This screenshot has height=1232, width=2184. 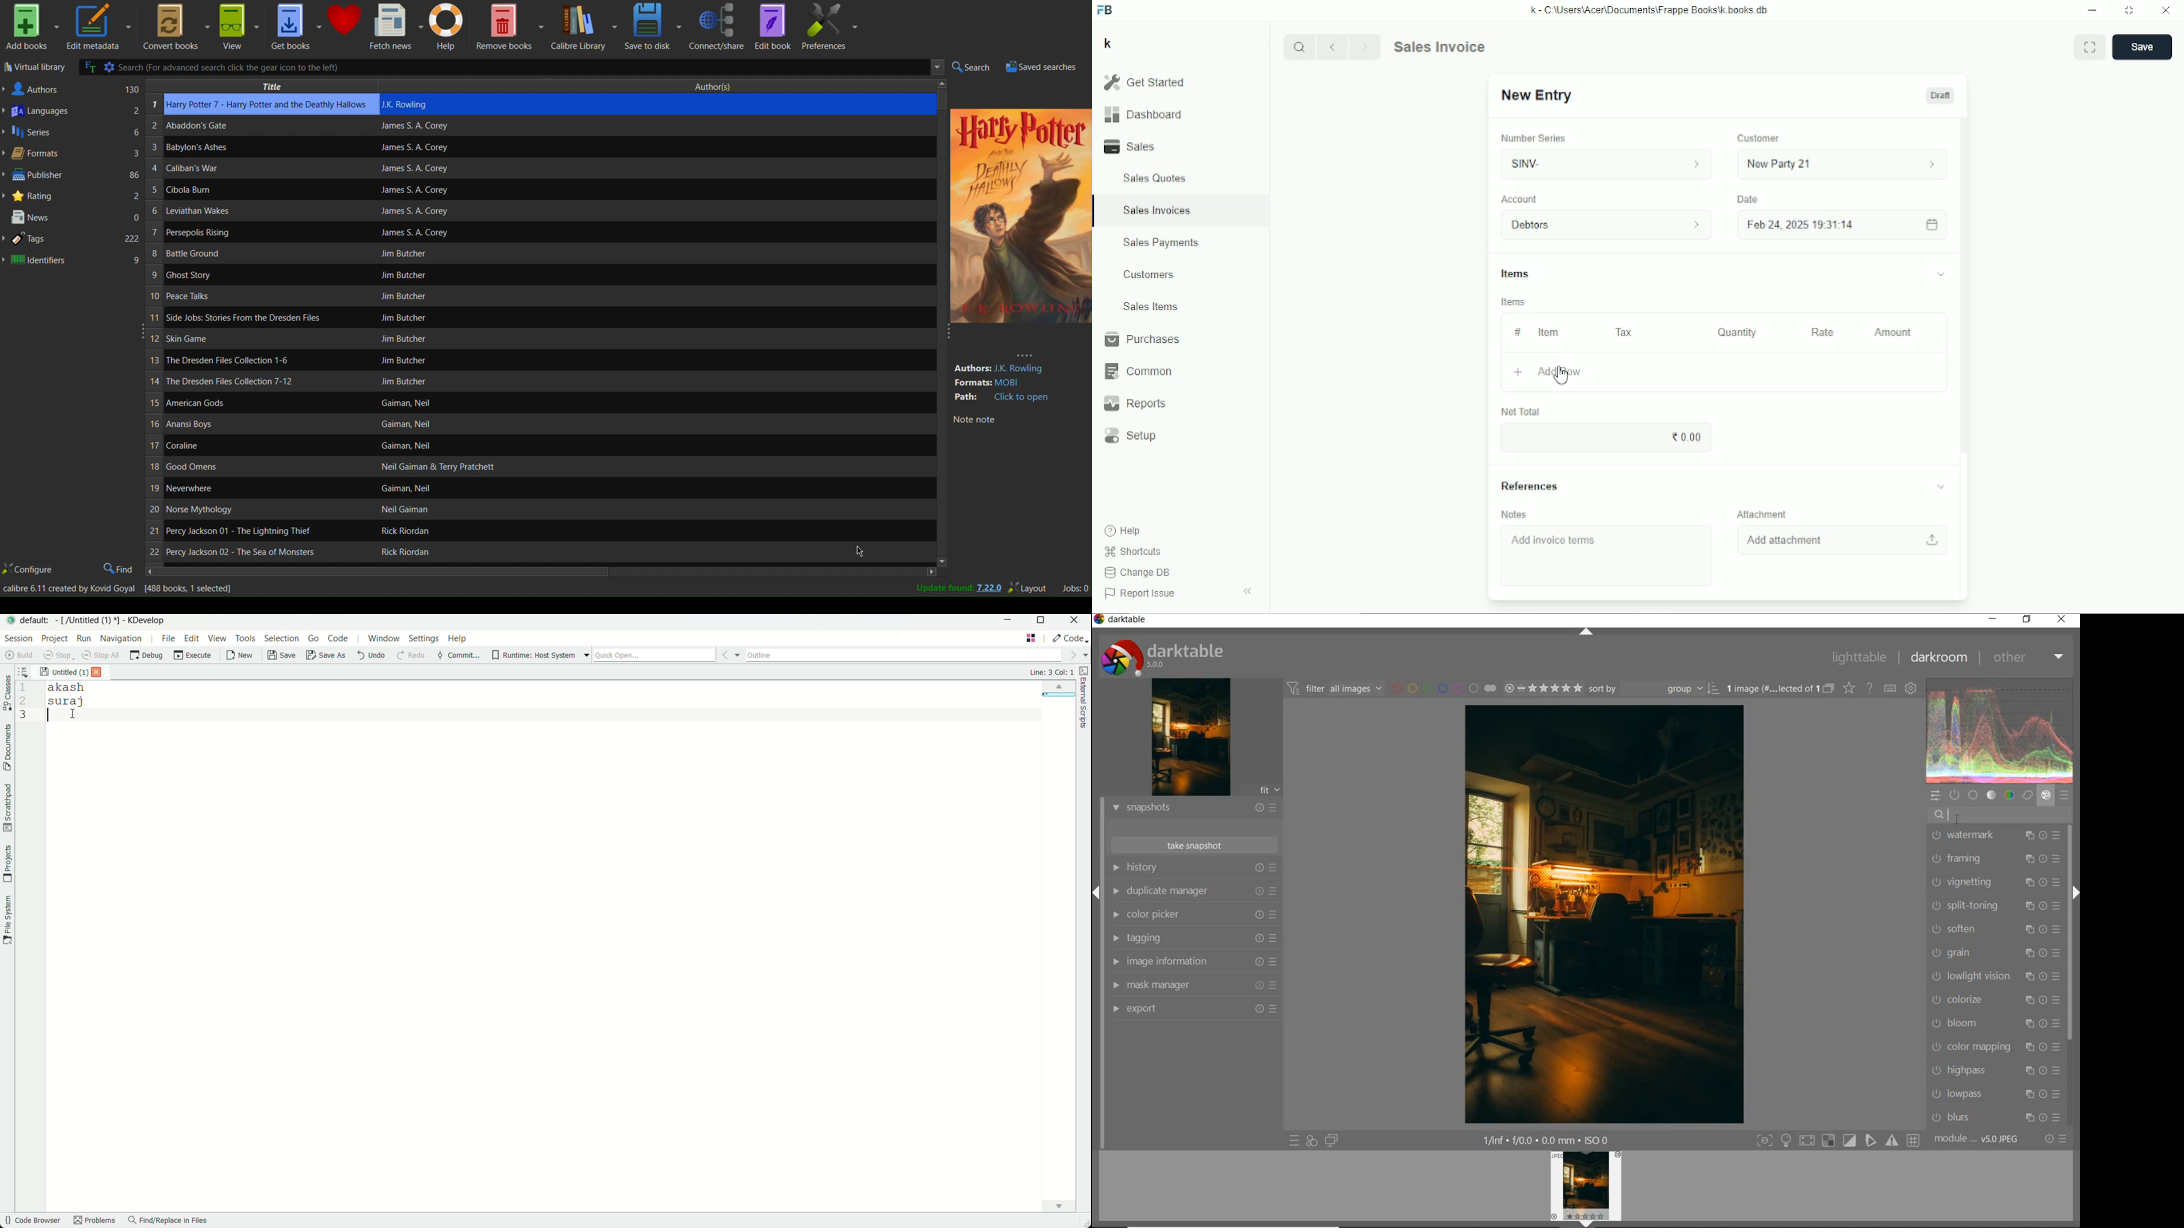 What do you see at coordinates (1991, 795) in the screenshot?
I see `tone` at bounding box center [1991, 795].